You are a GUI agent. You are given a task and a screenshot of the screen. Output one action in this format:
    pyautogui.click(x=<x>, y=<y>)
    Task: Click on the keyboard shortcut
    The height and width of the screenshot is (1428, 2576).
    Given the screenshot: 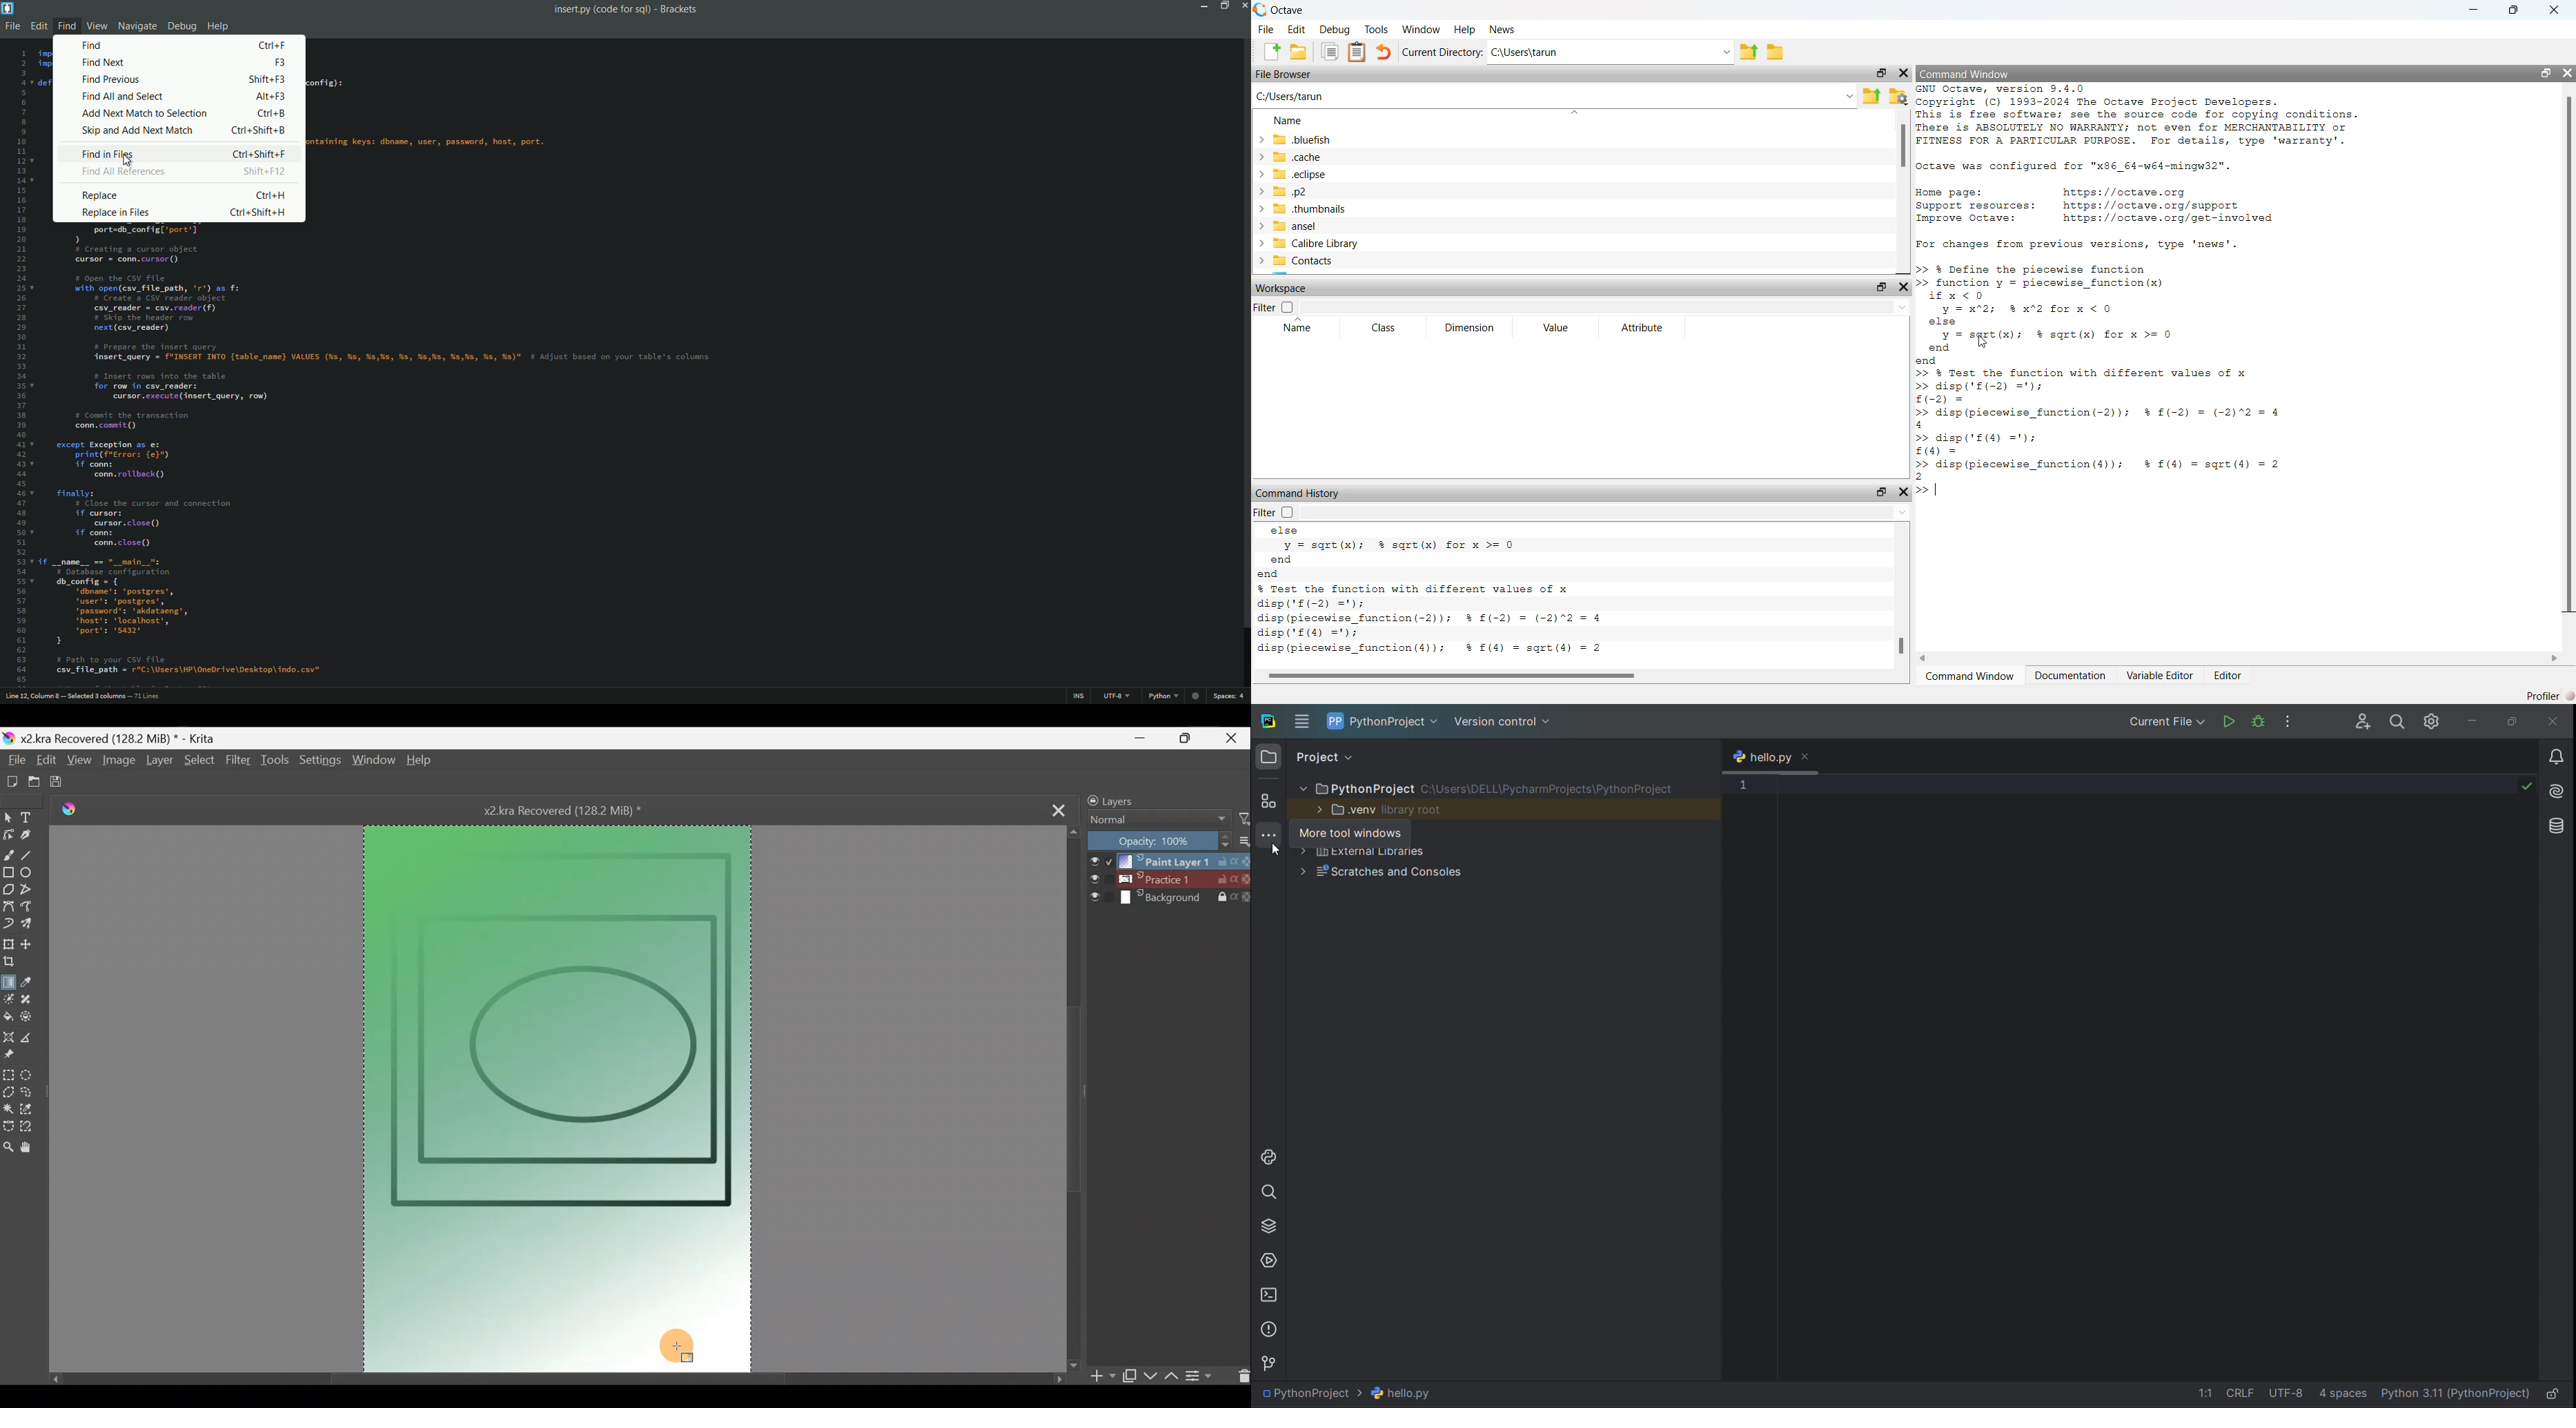 What is the action you would take?
    pyautogui.click(x=265, y=172)
    